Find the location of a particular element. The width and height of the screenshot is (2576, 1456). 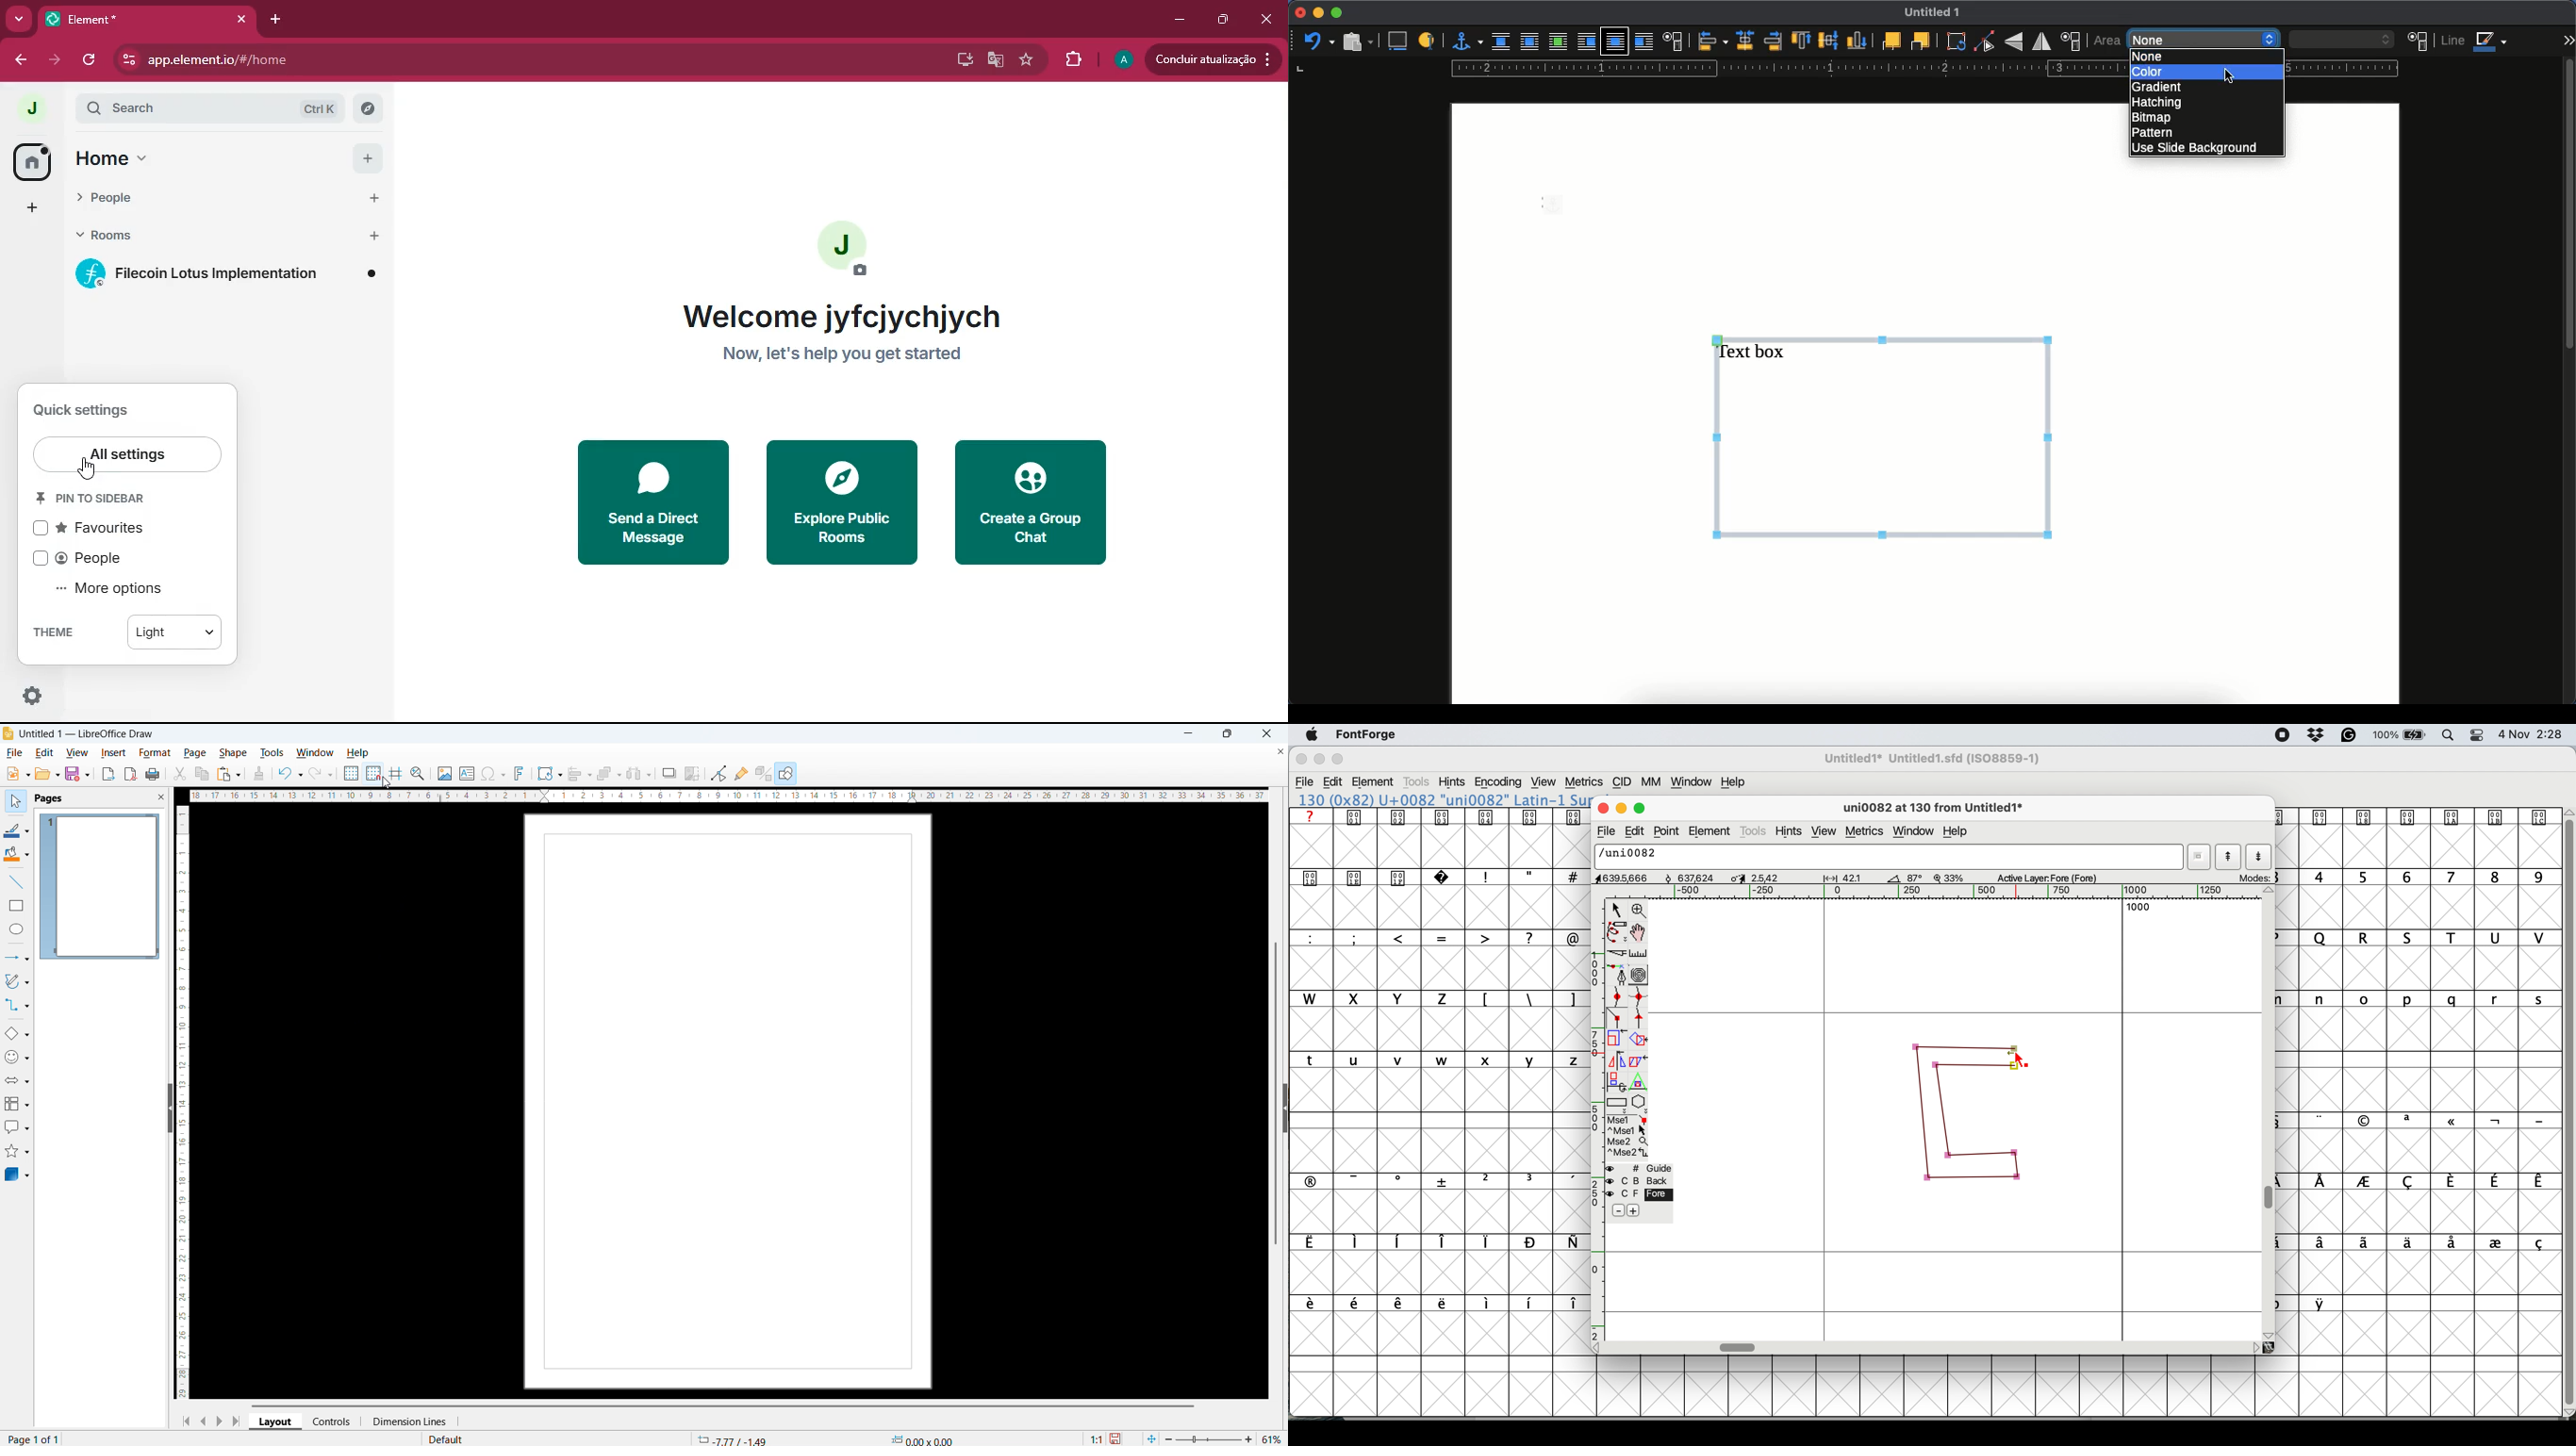

Undo  is located at coordinates (290, 773).